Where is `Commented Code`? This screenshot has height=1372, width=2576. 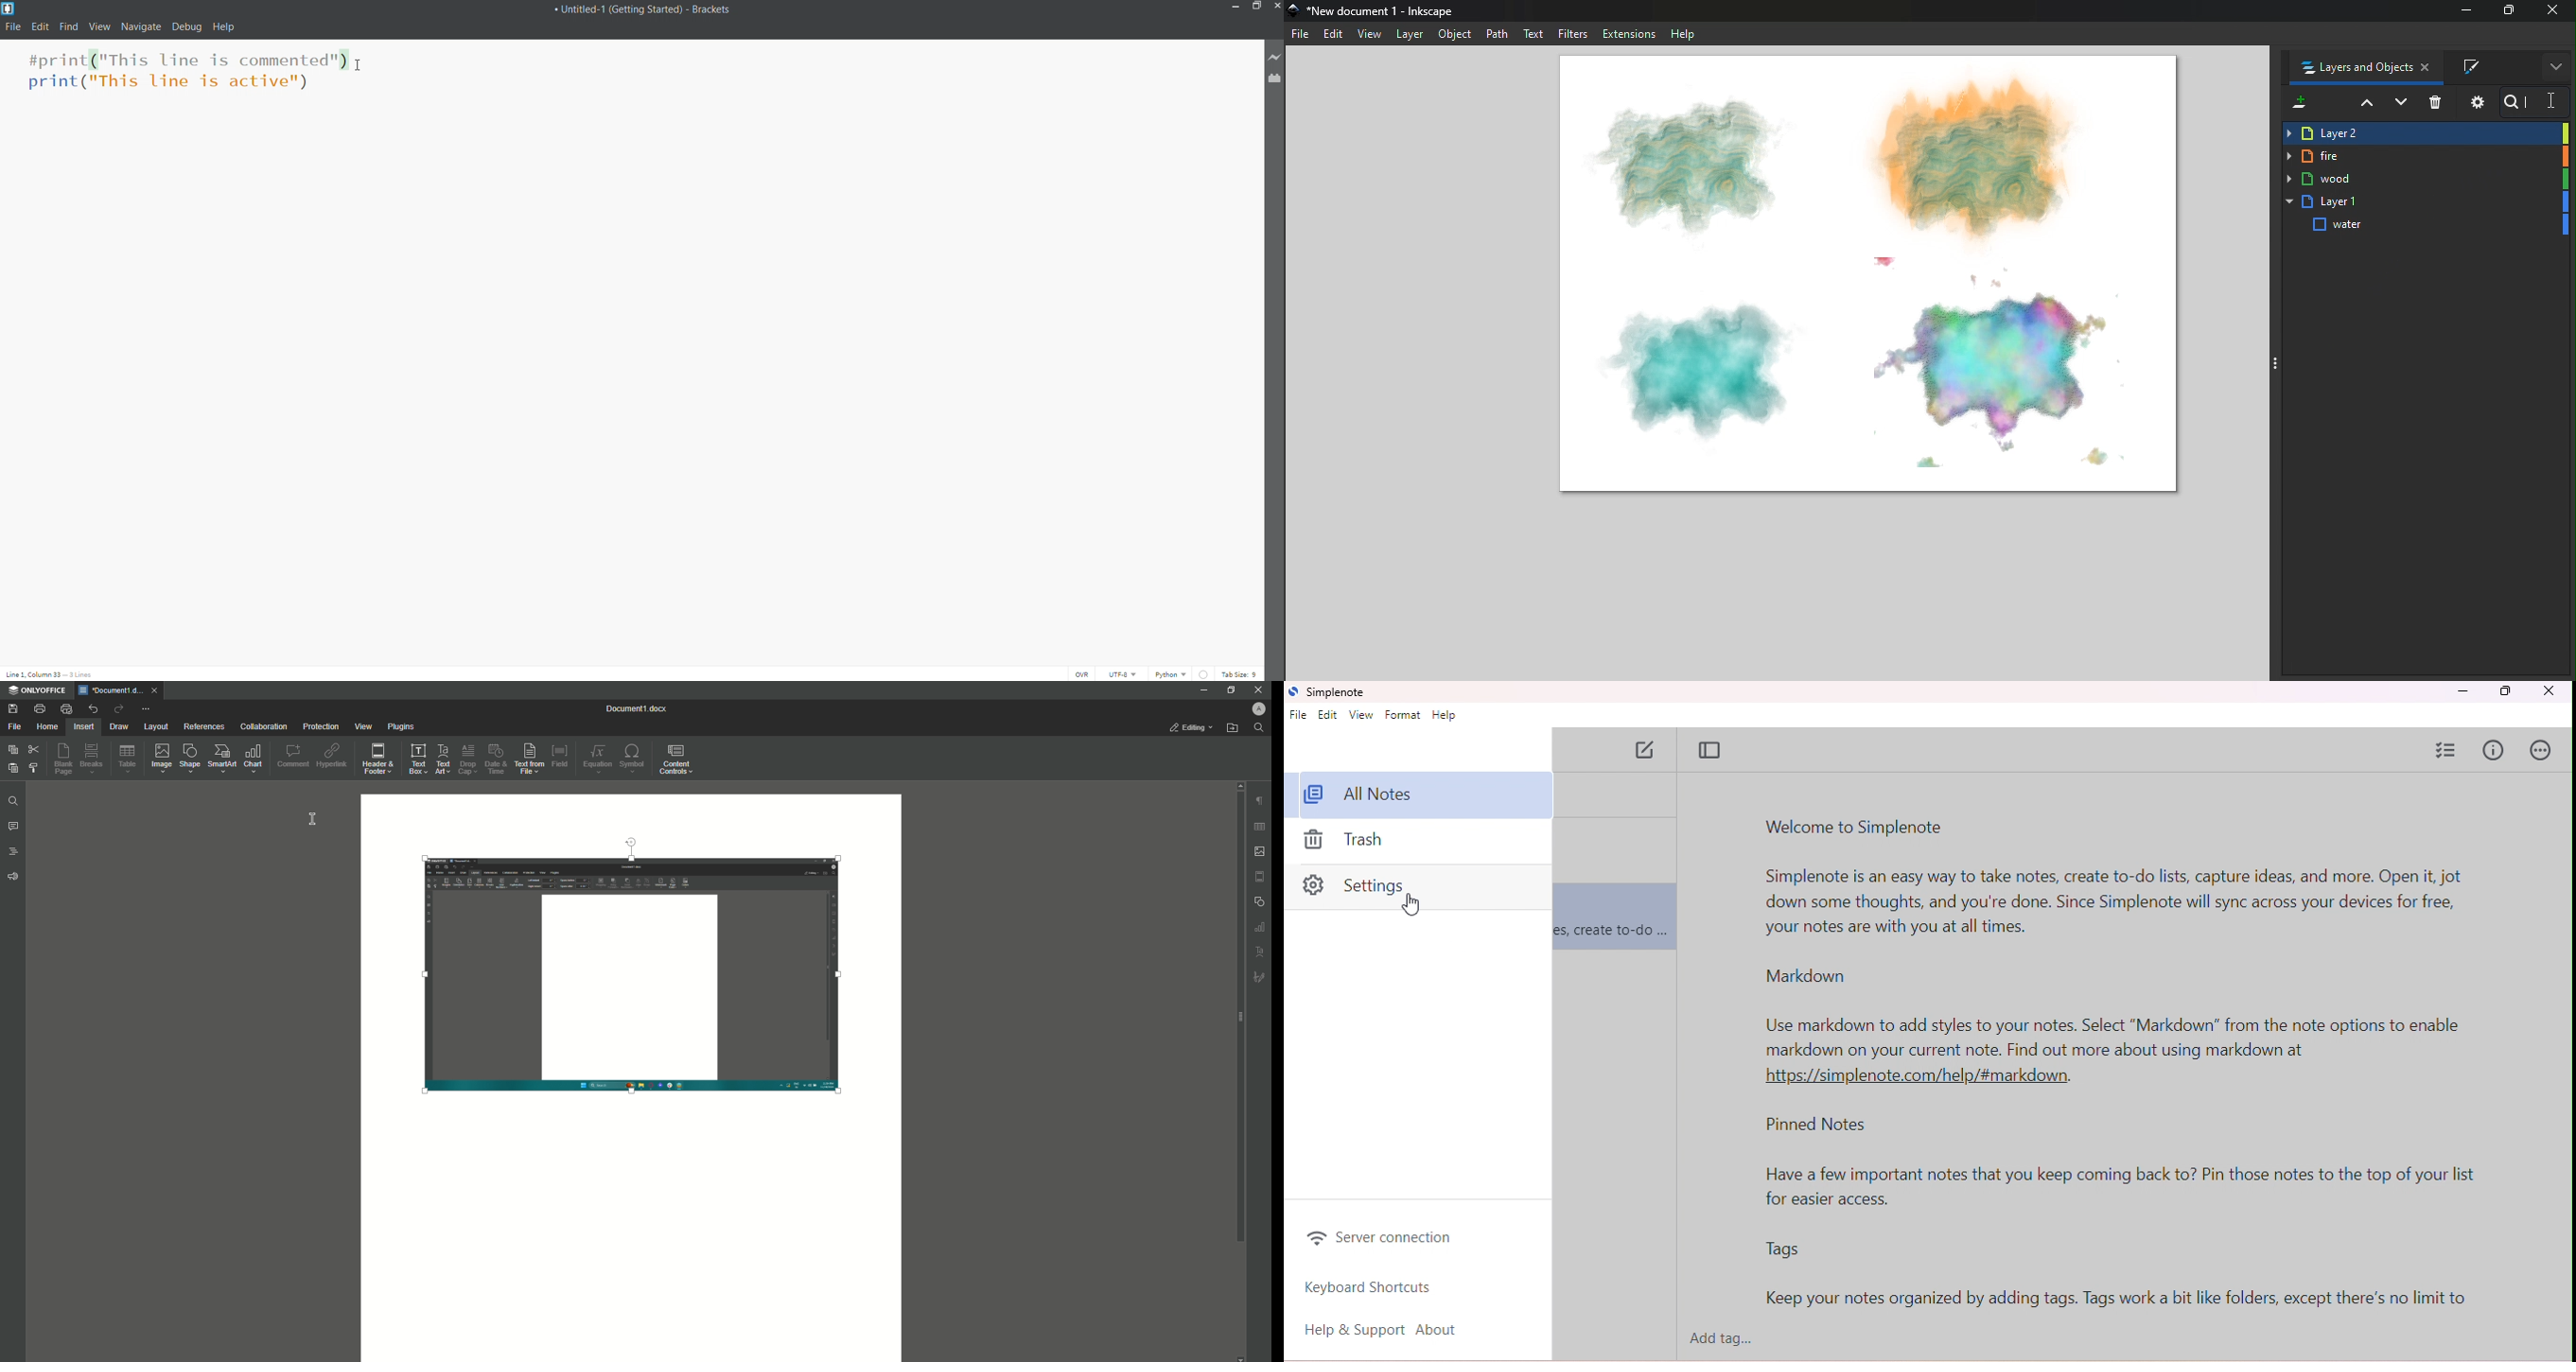 Commented Code is located at coordinates (185, 60).